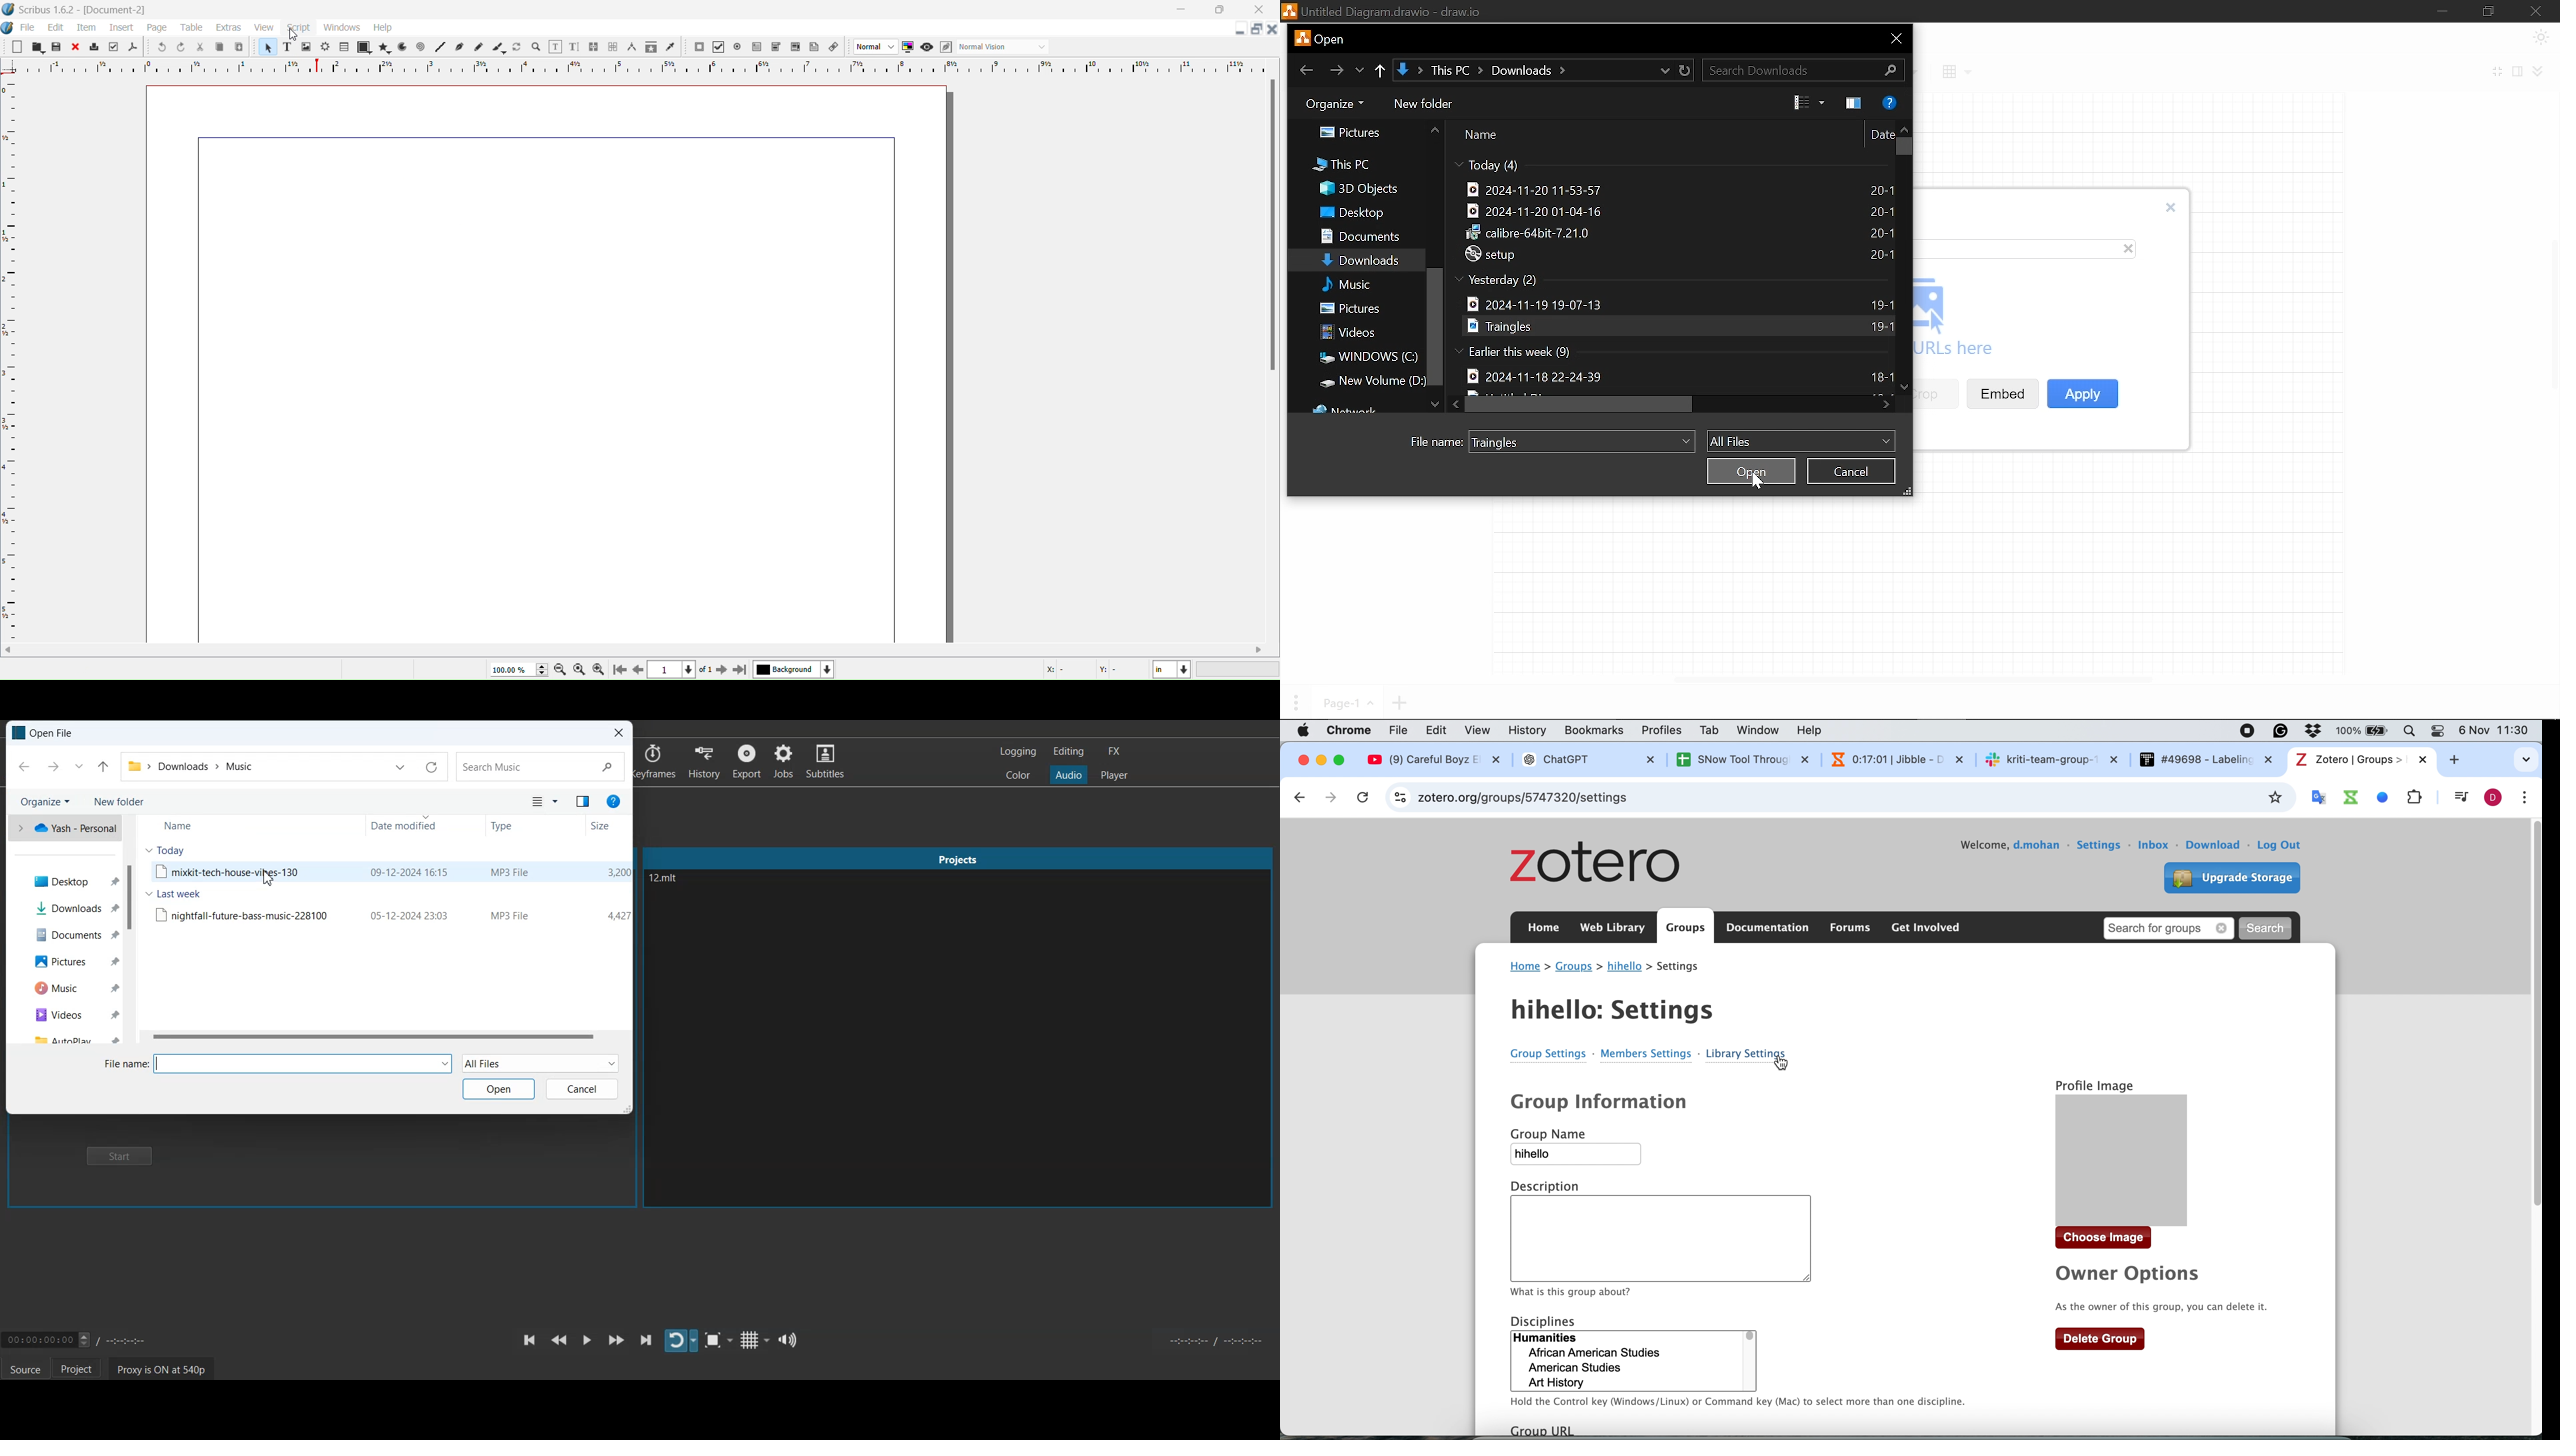 This screenshot has height=1456, width=2576. What do you see at coordinates (2171, 926) in the screenshot?
I see `search for groups` at bounding box center [2171, 926].